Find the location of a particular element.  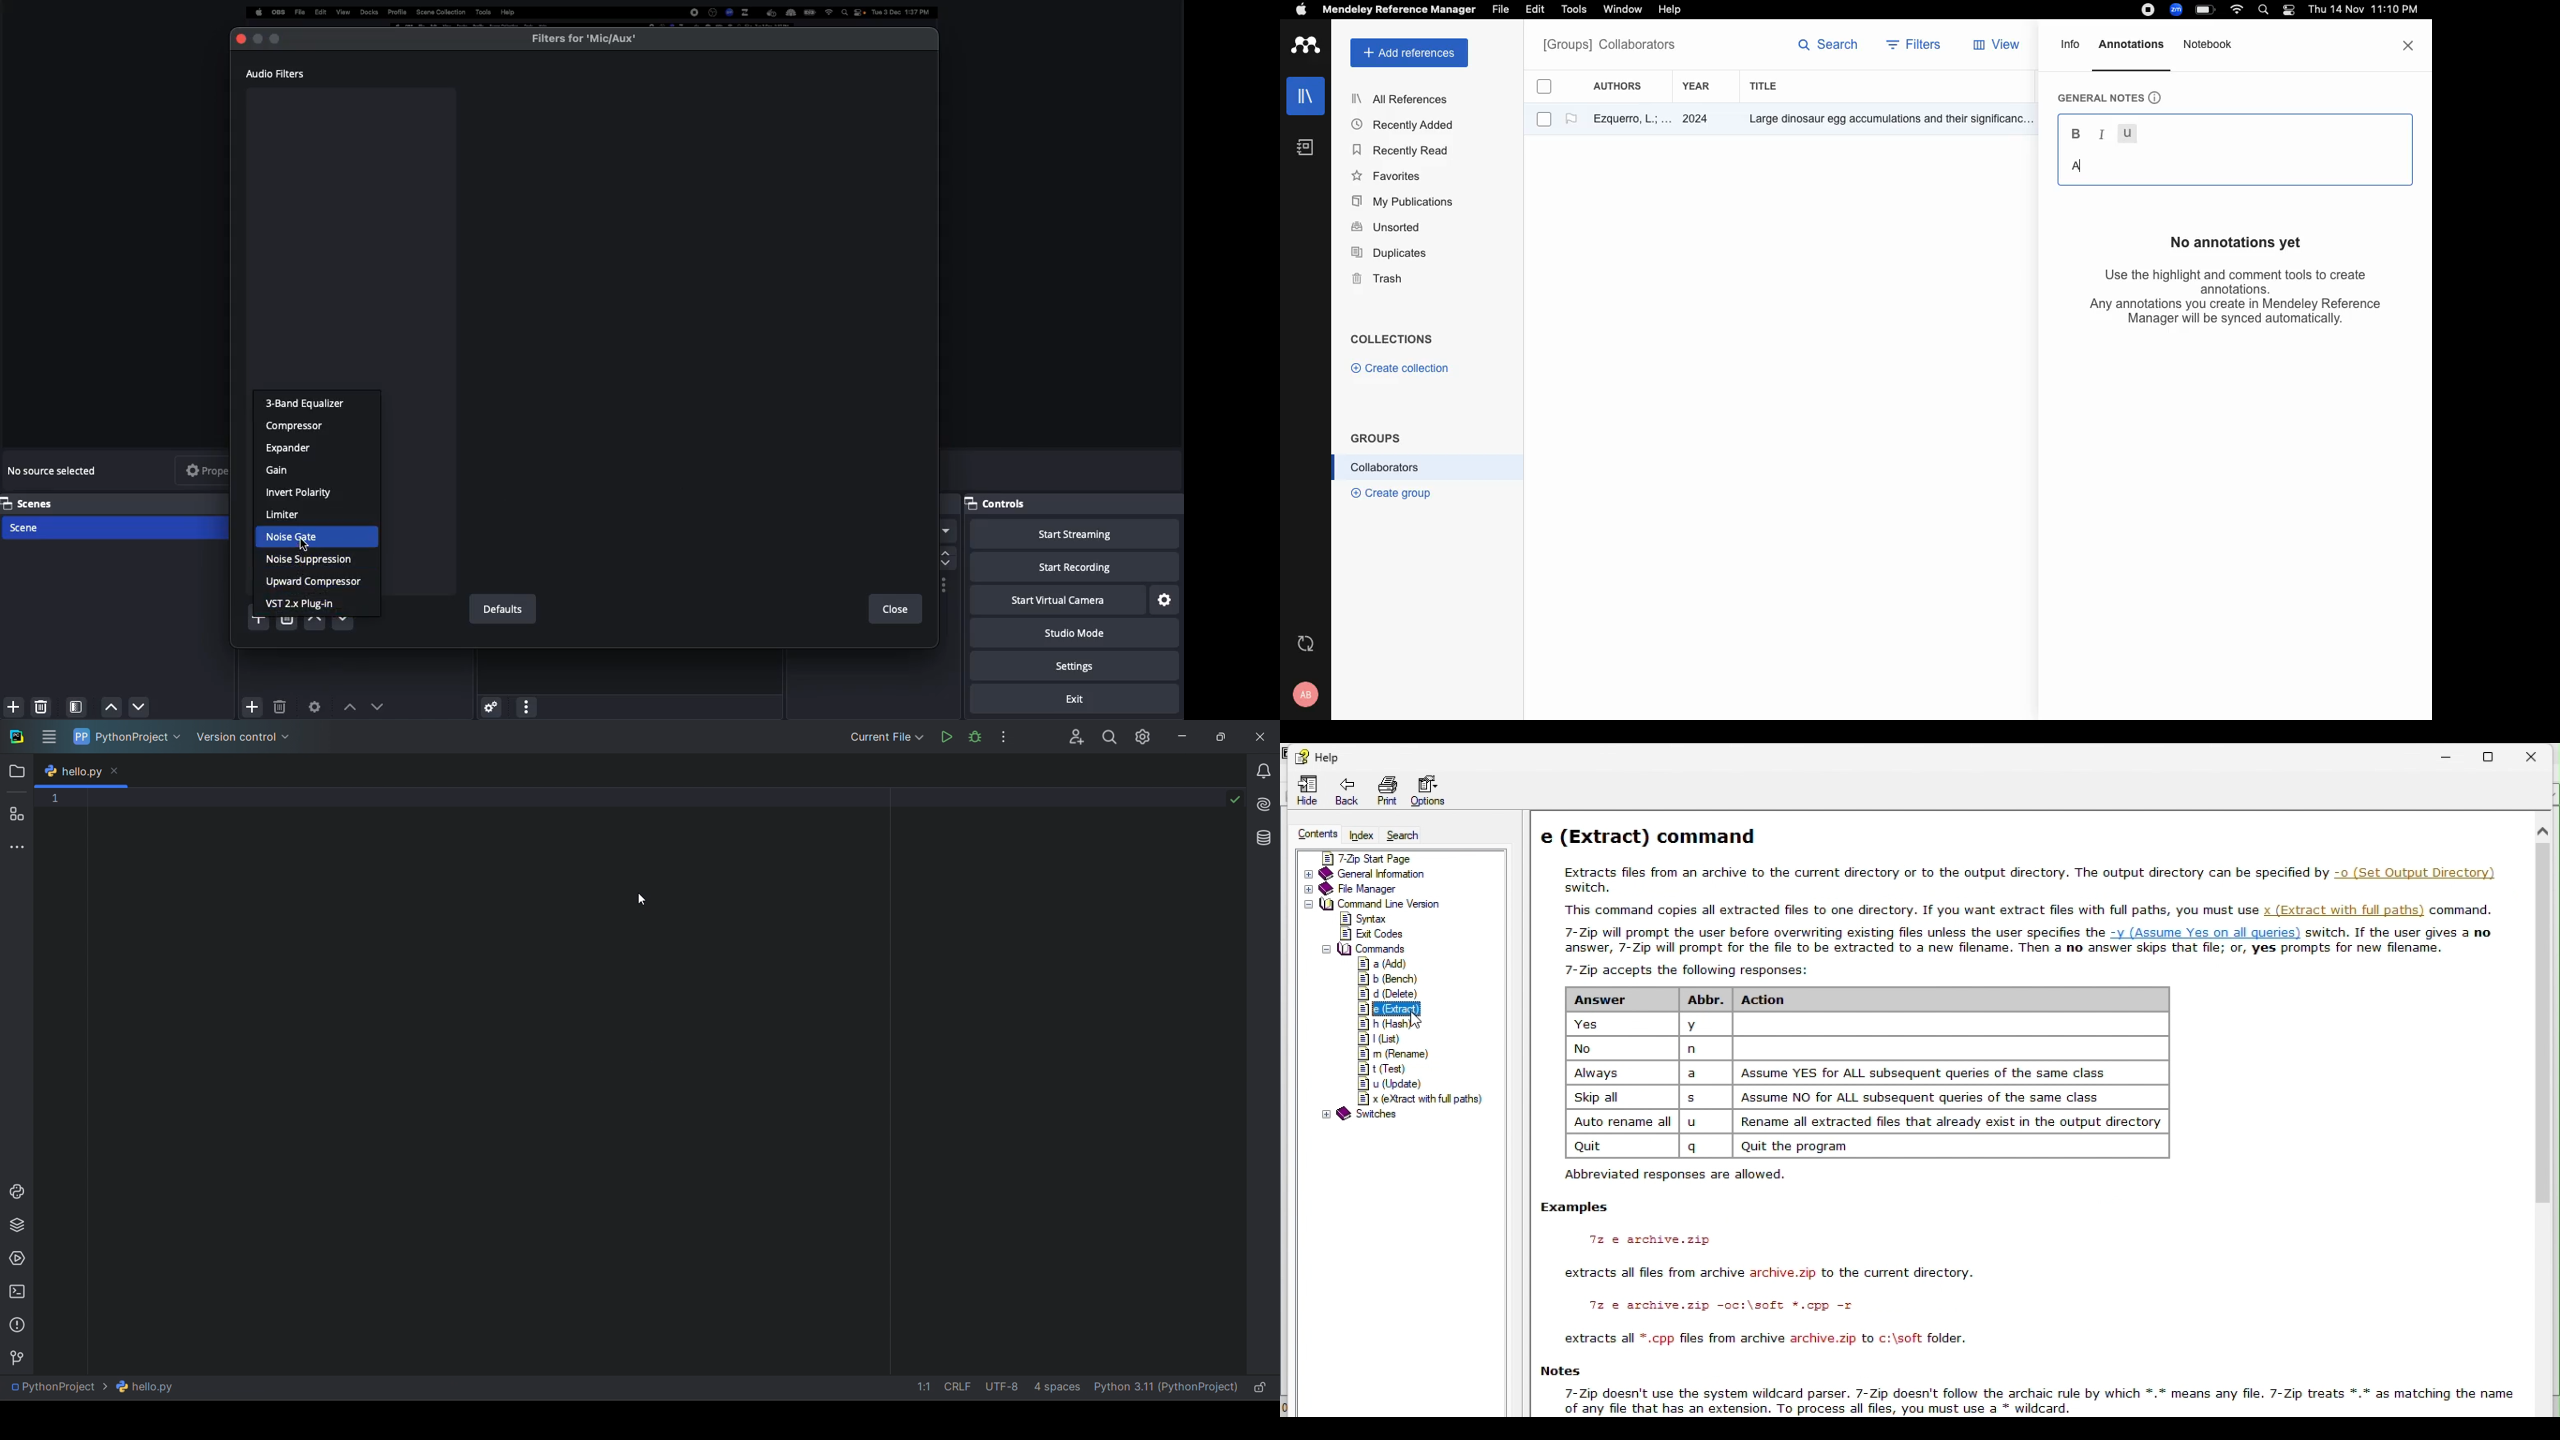

Trash is located at coordinates (1384, 280).